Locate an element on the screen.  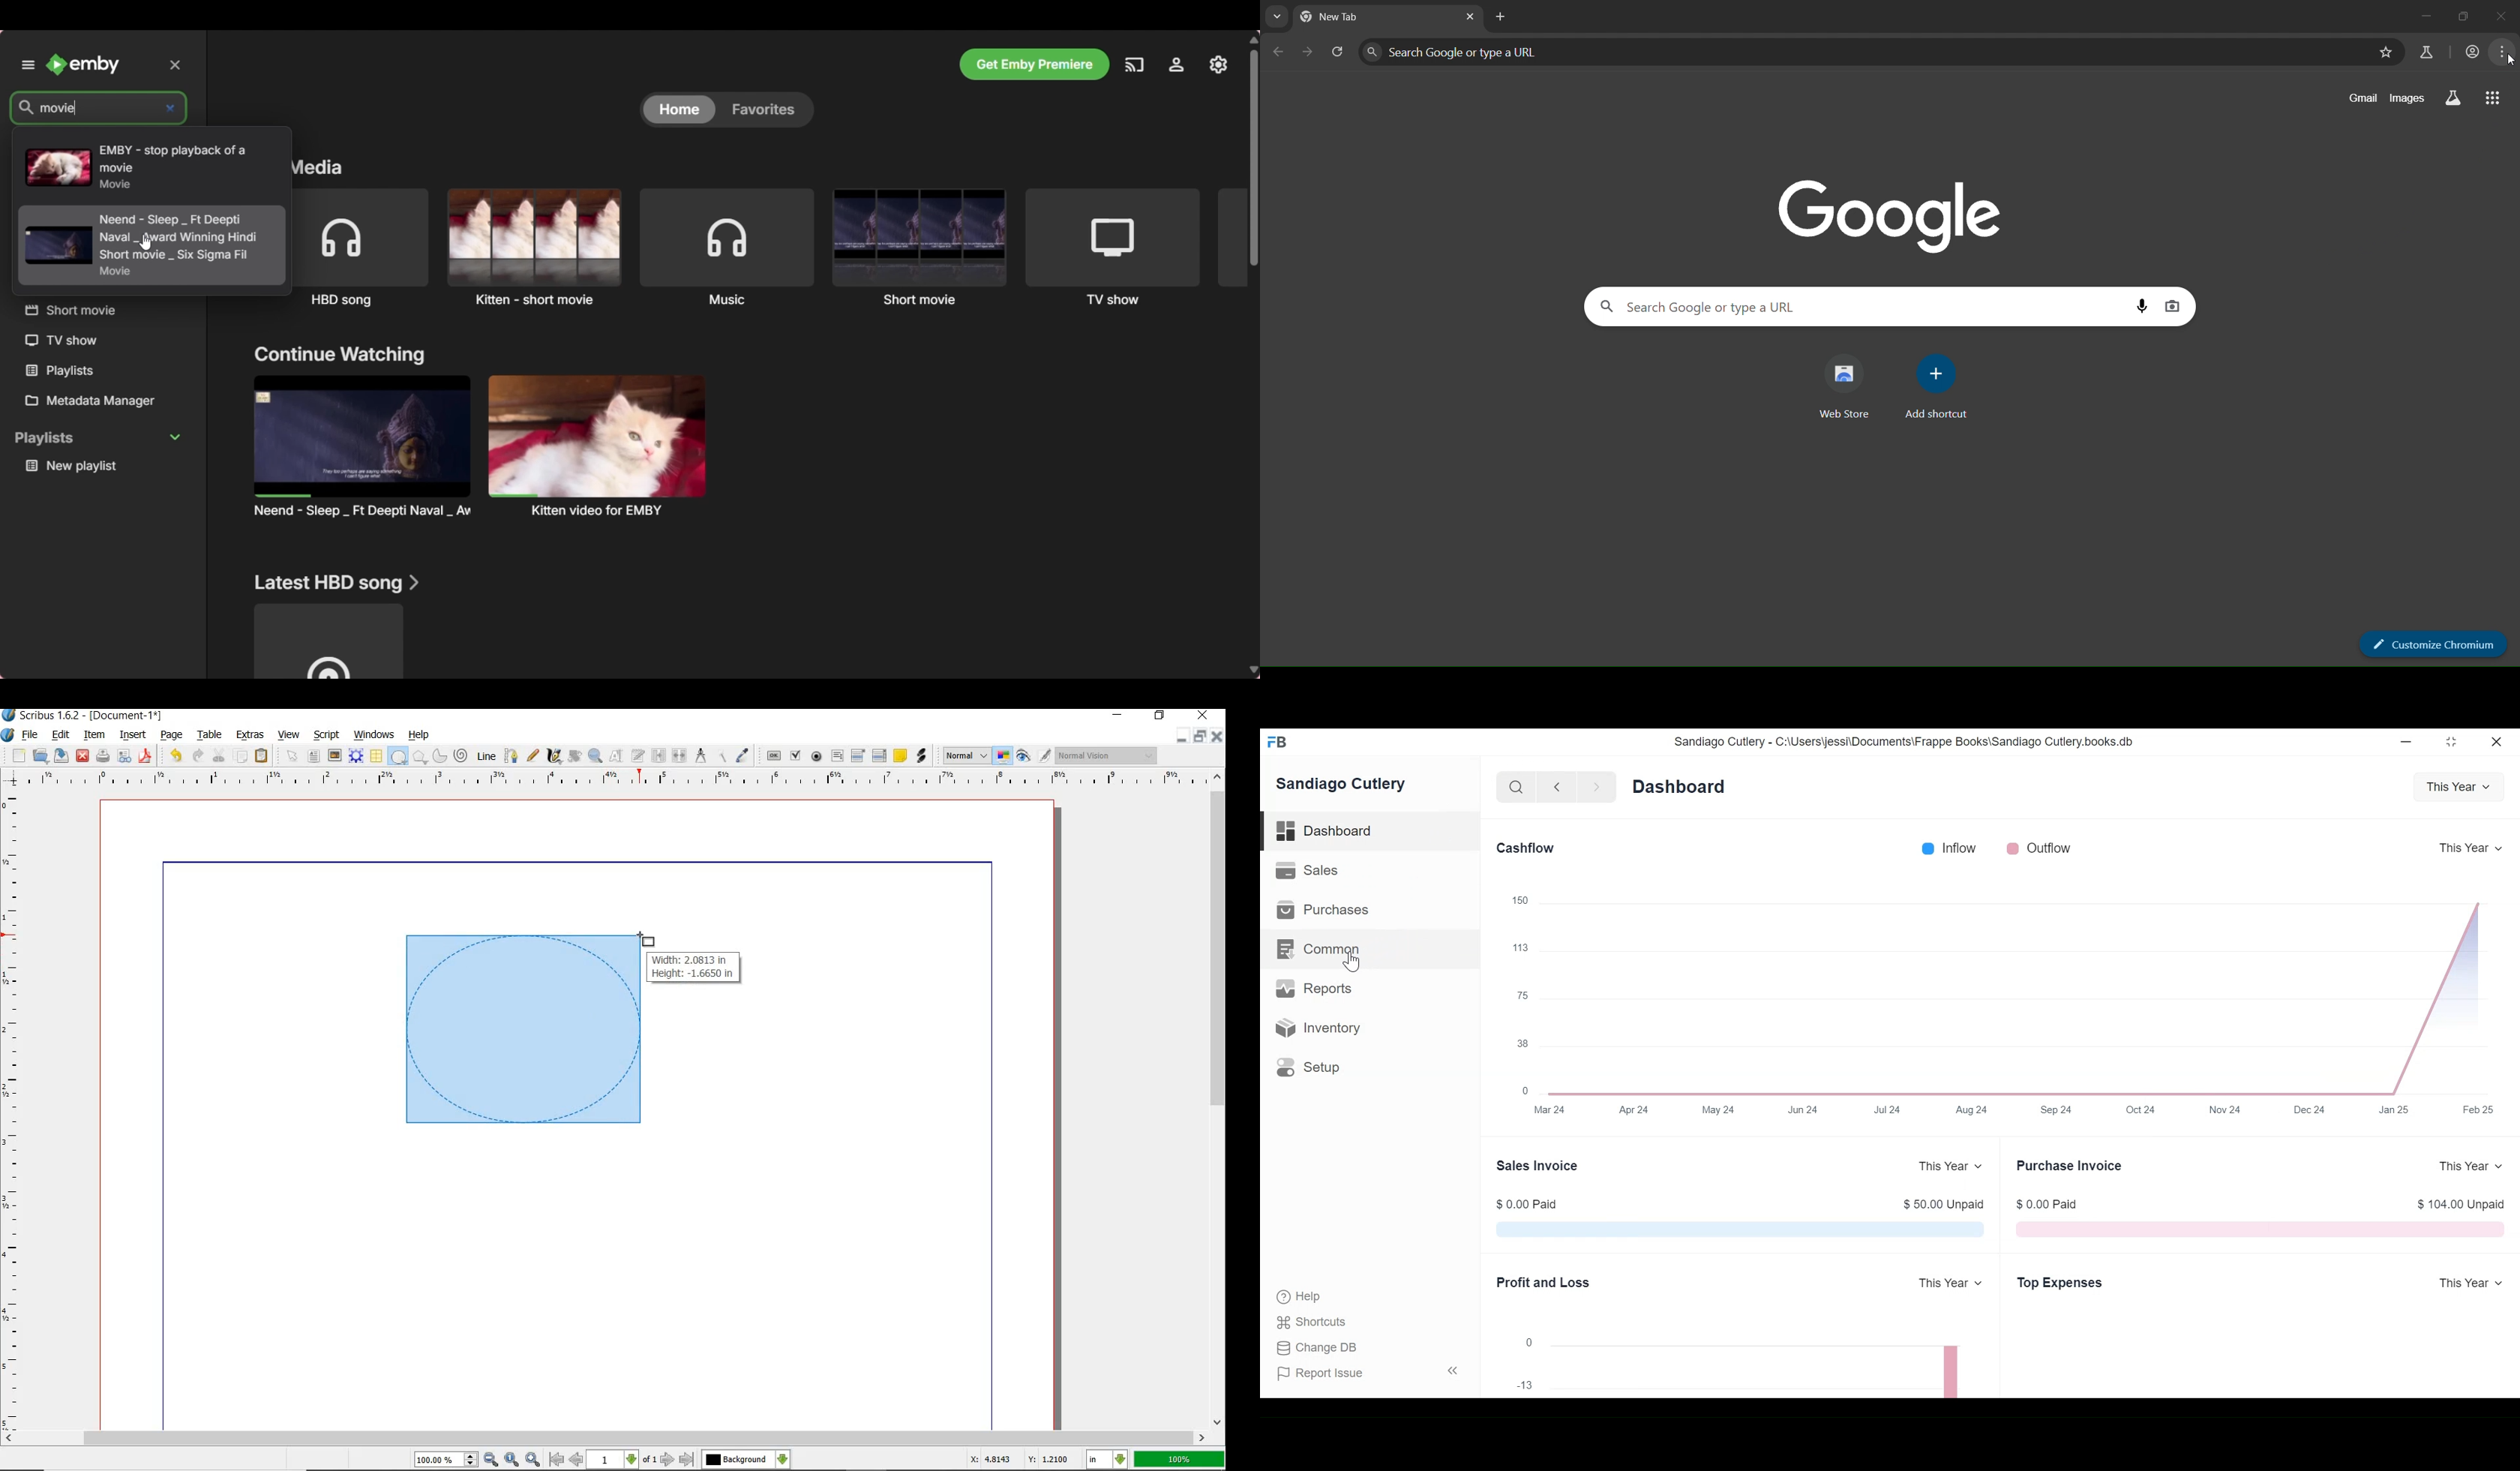
SYSTEM NAME is located at coordinates (83, 715).